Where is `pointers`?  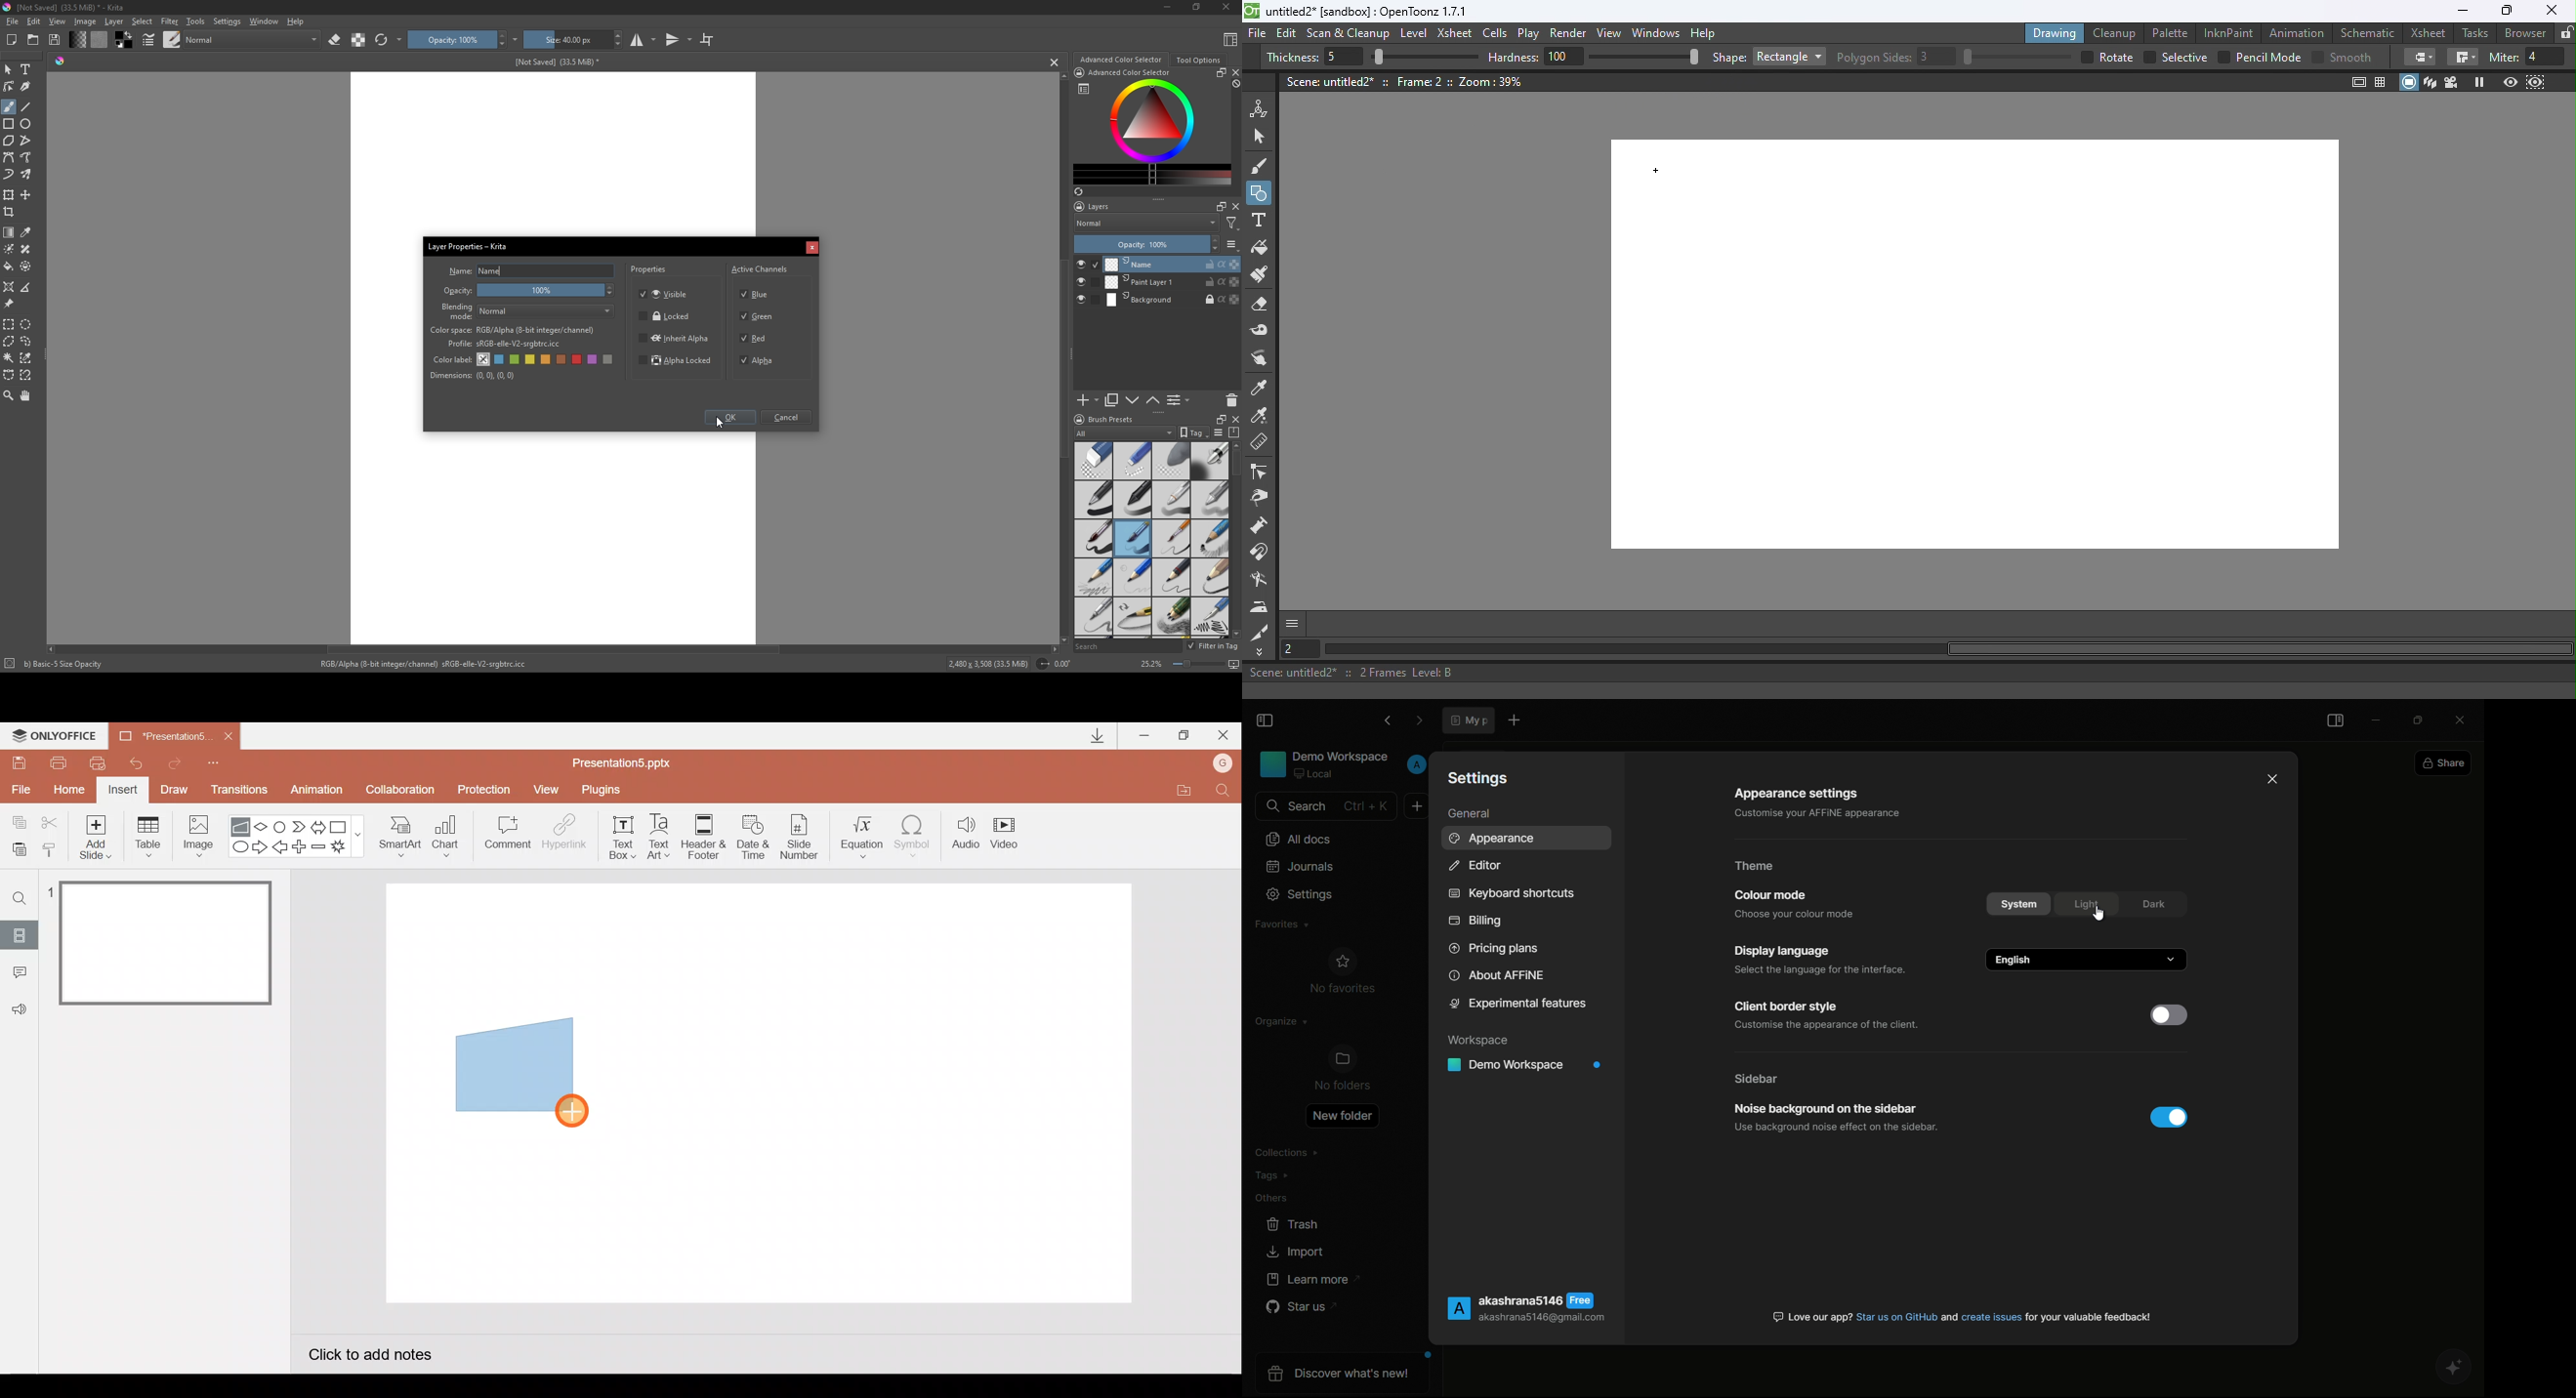 pointers is located at coordinates (149, 40).